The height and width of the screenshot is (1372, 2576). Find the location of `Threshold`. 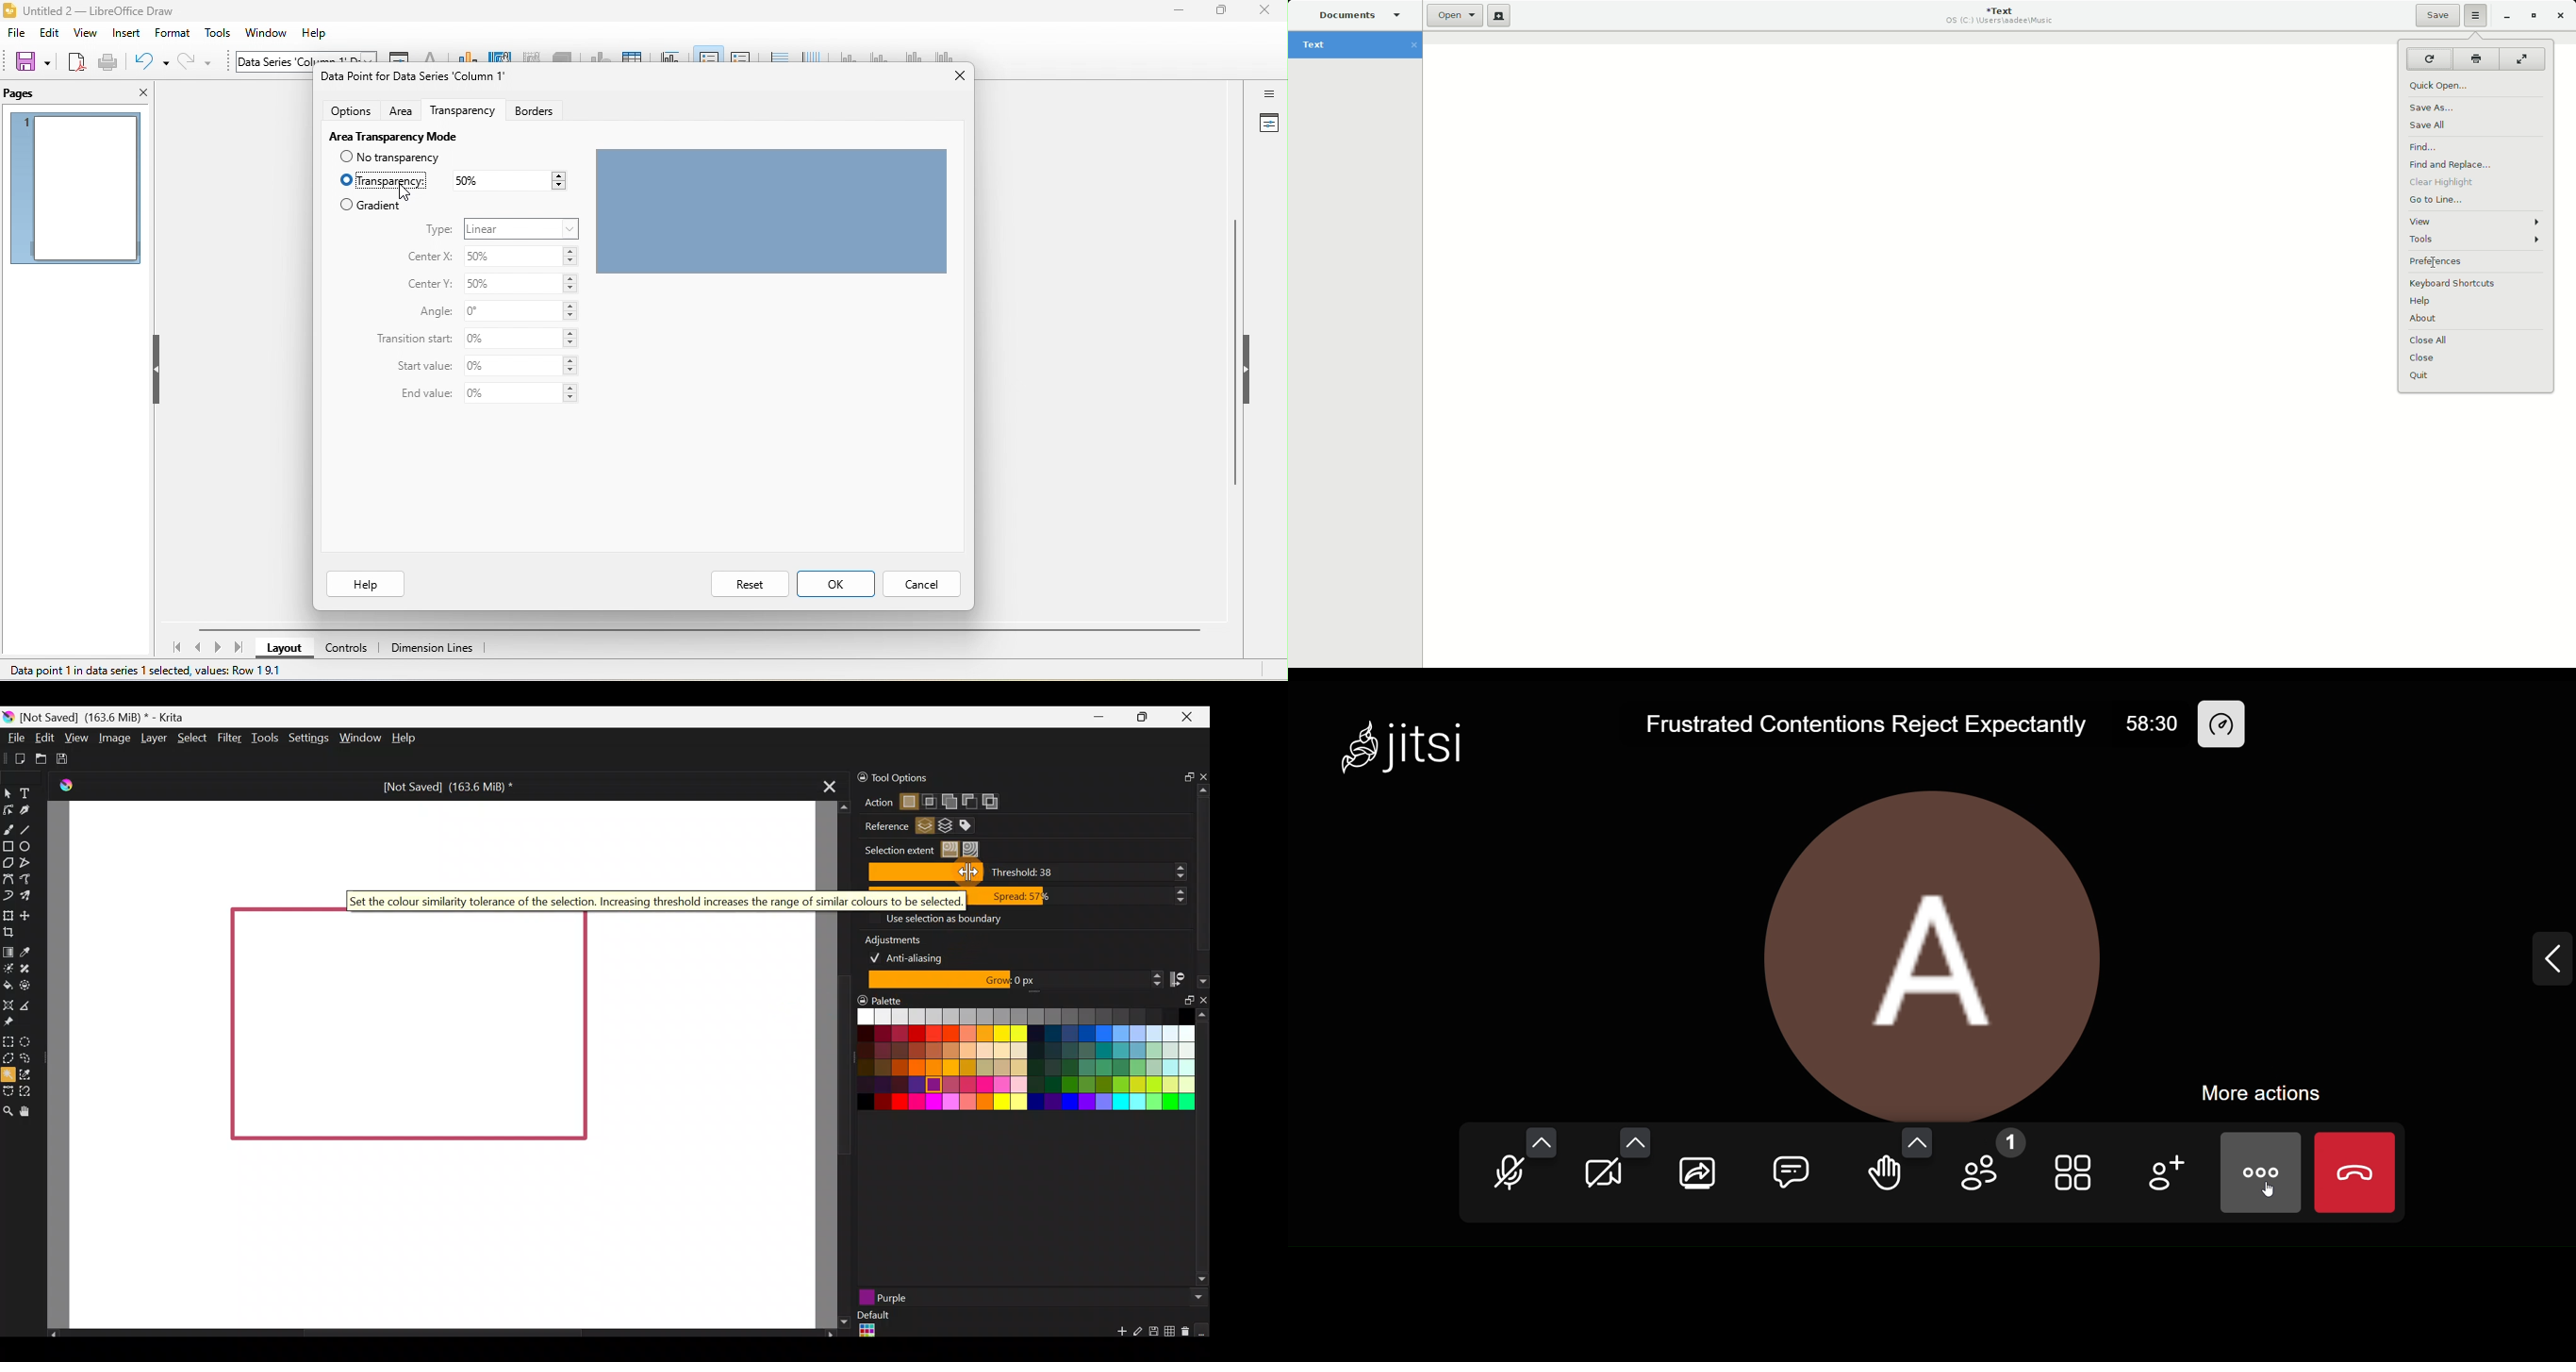

Threshold is located at coordinates (1031, 871).